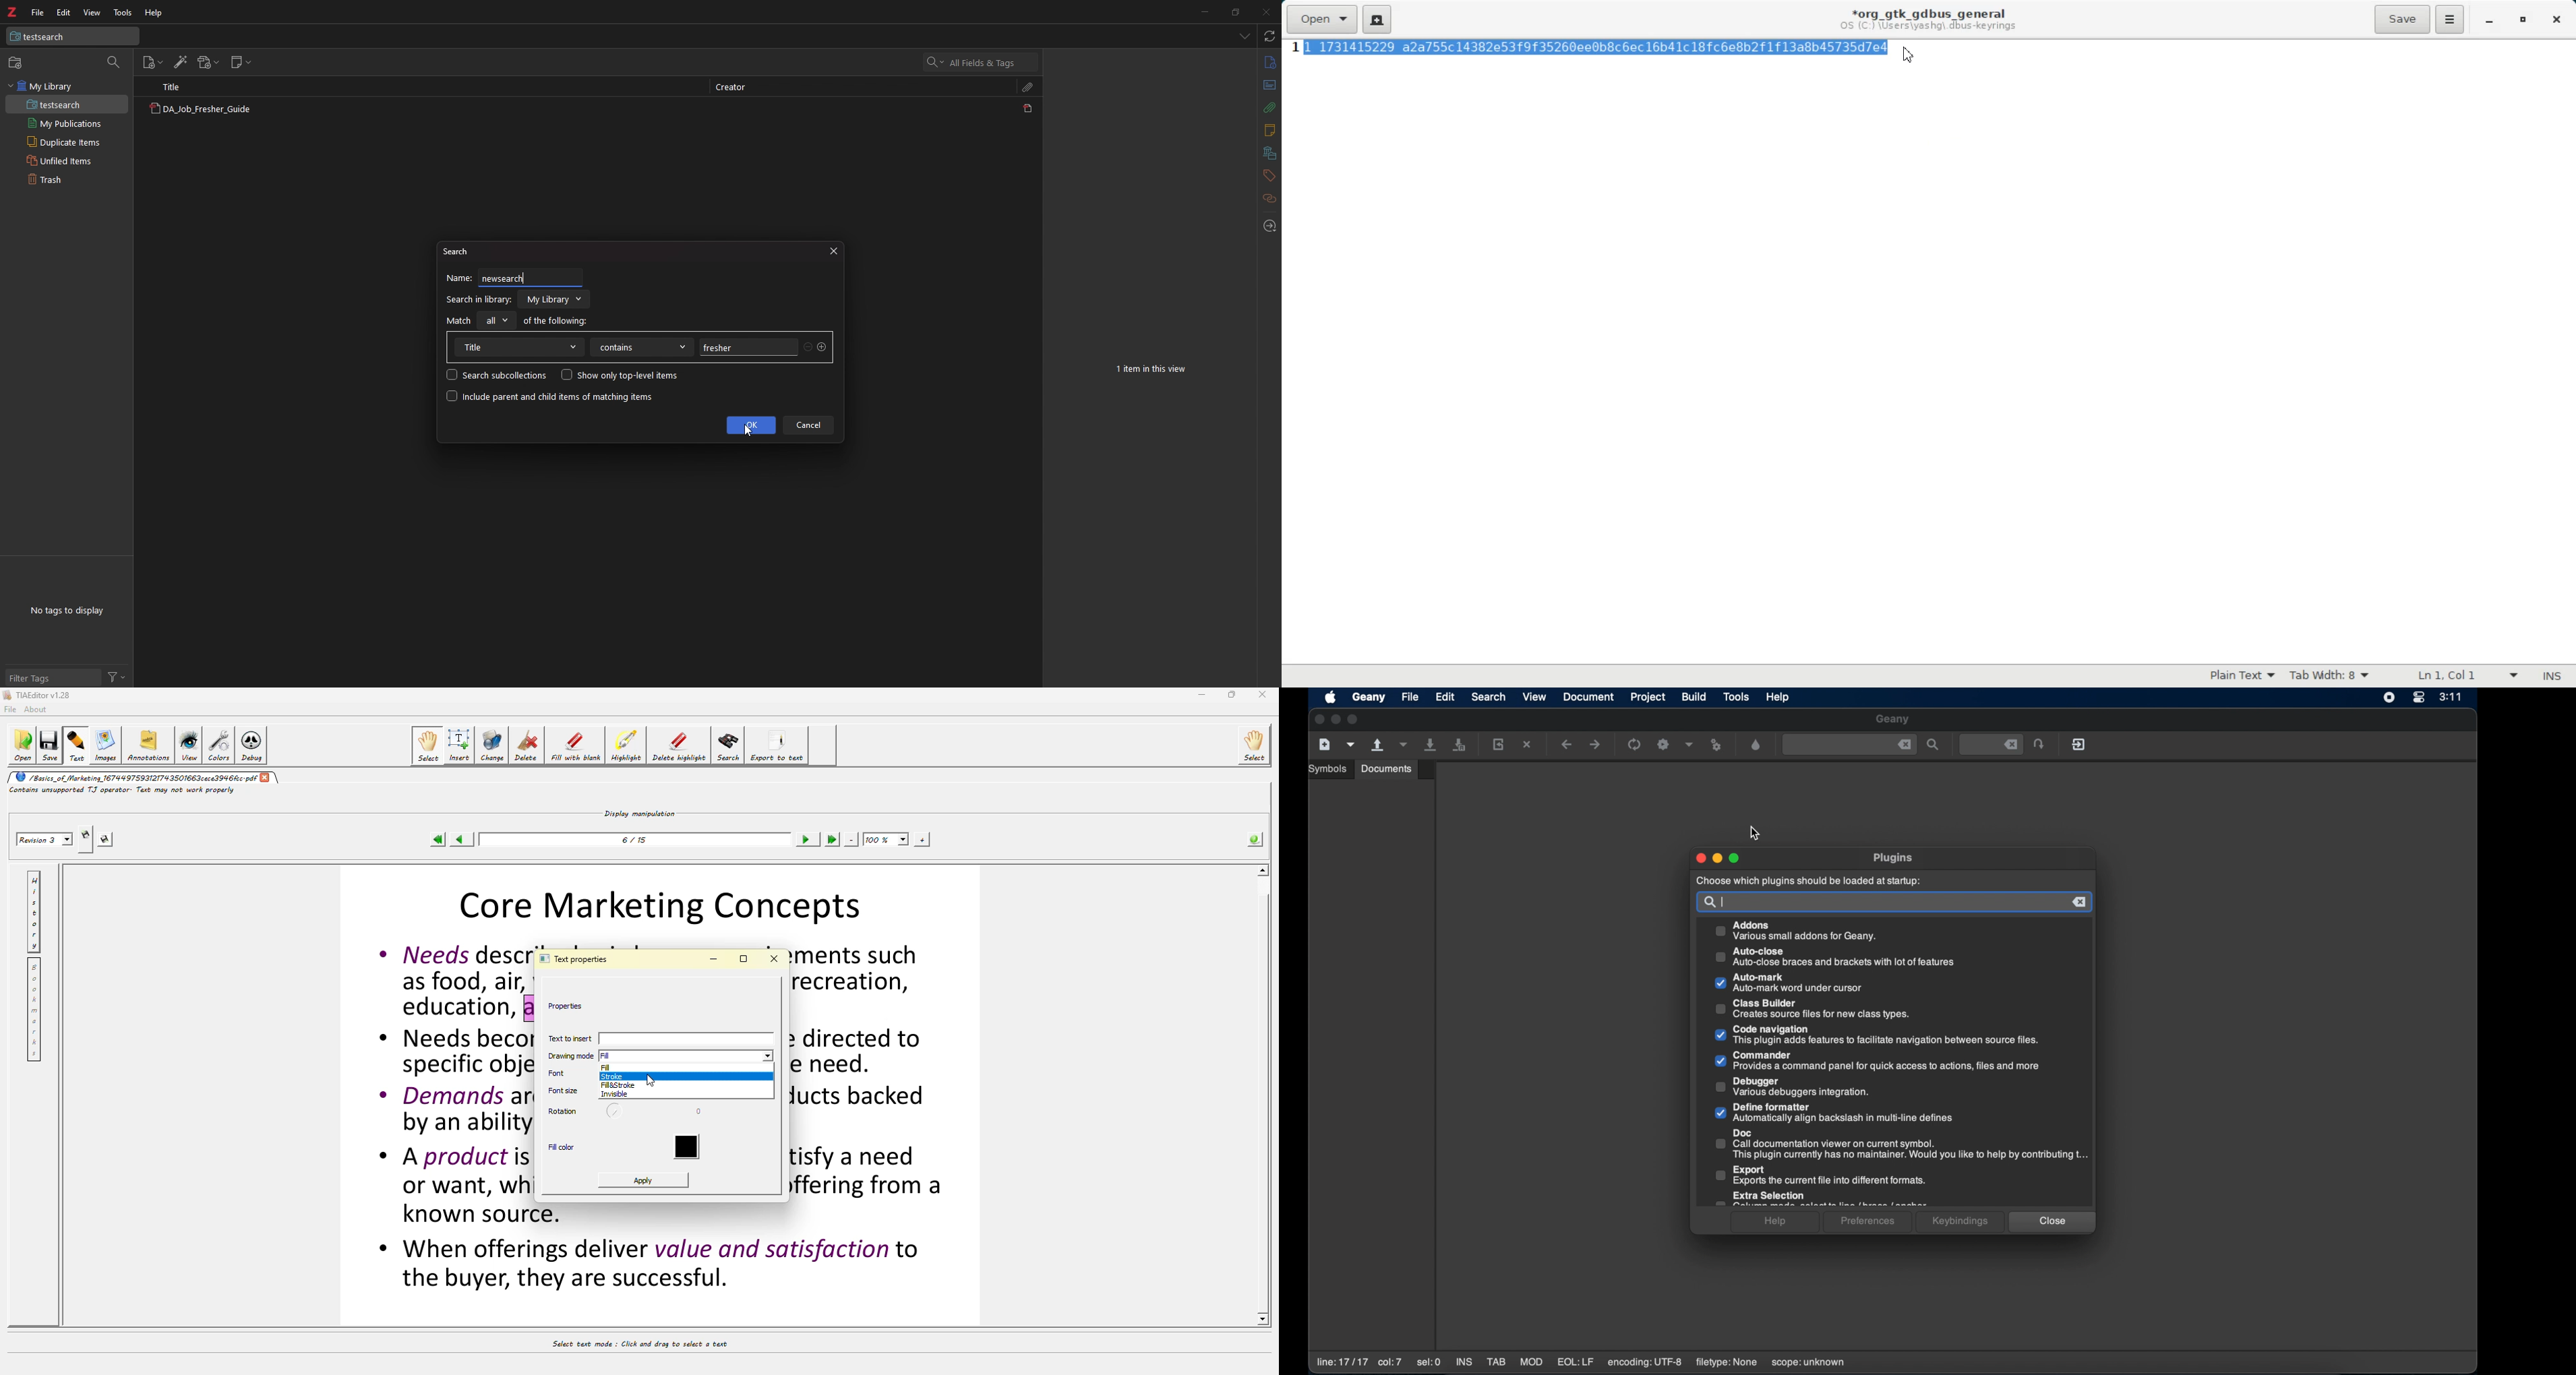  Describe the element at coordinates (1265, 11) in the screenshot. I see `close` at that location.